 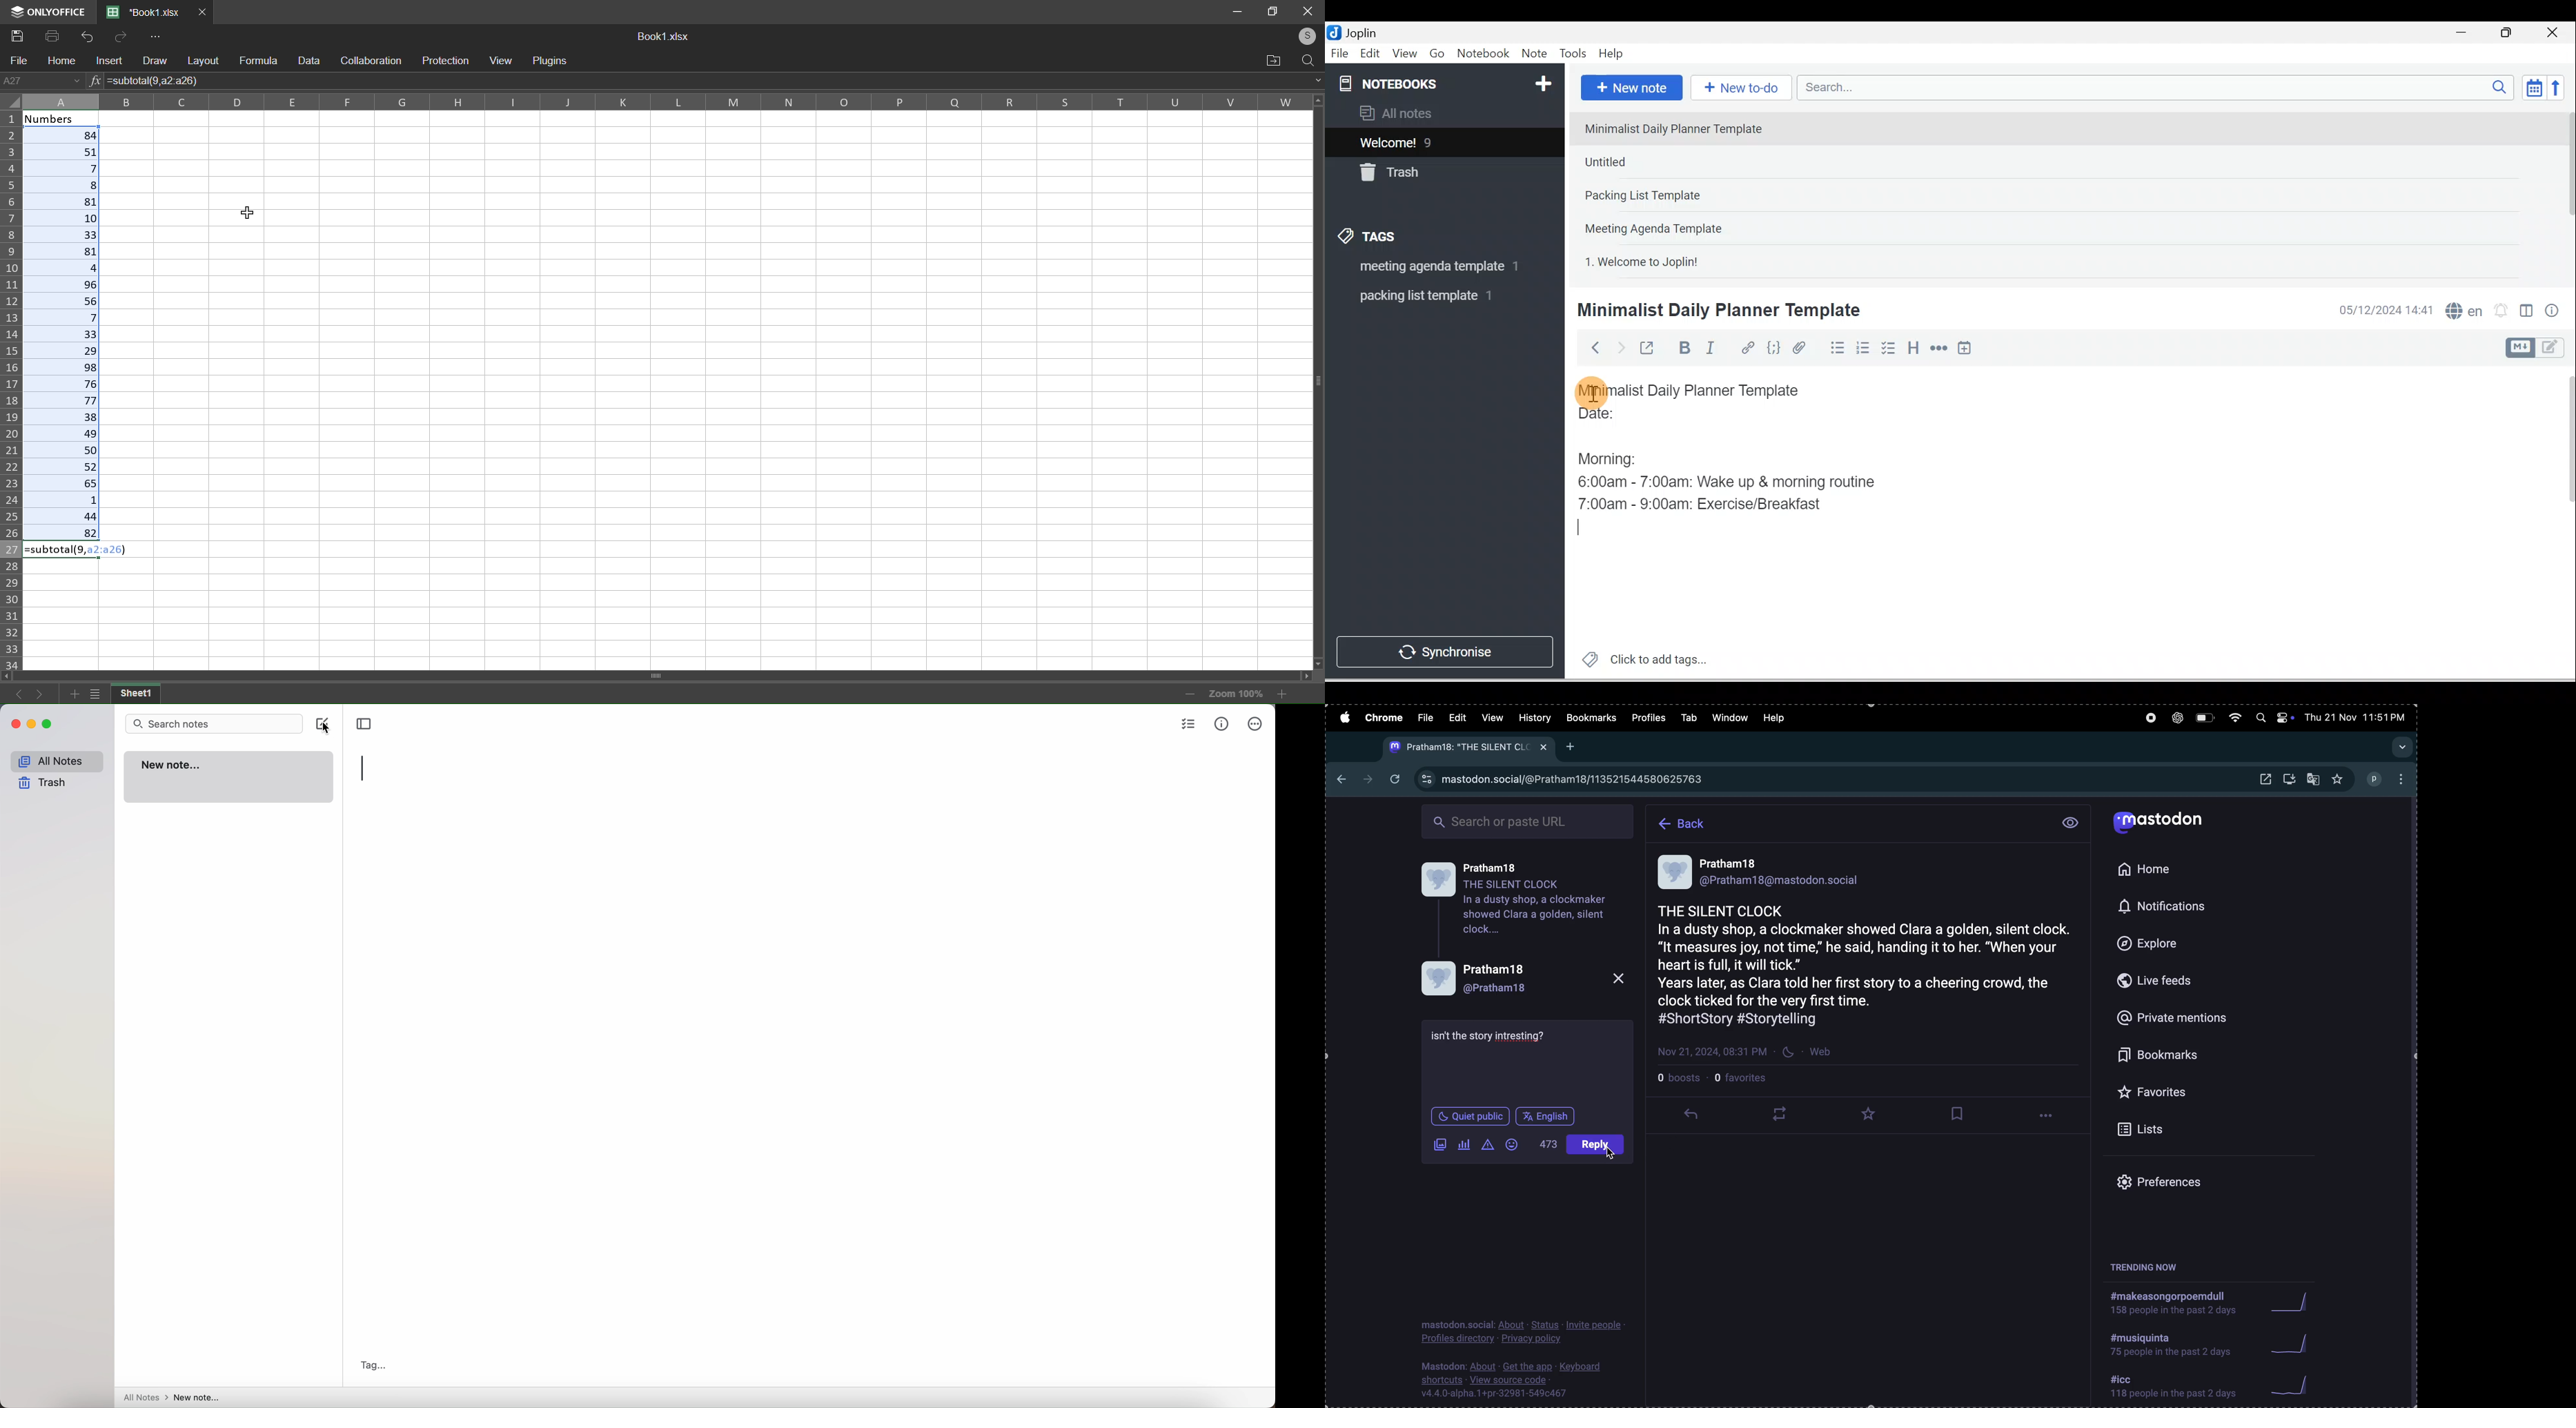 I want to click on , so click(x=1692, y=825).